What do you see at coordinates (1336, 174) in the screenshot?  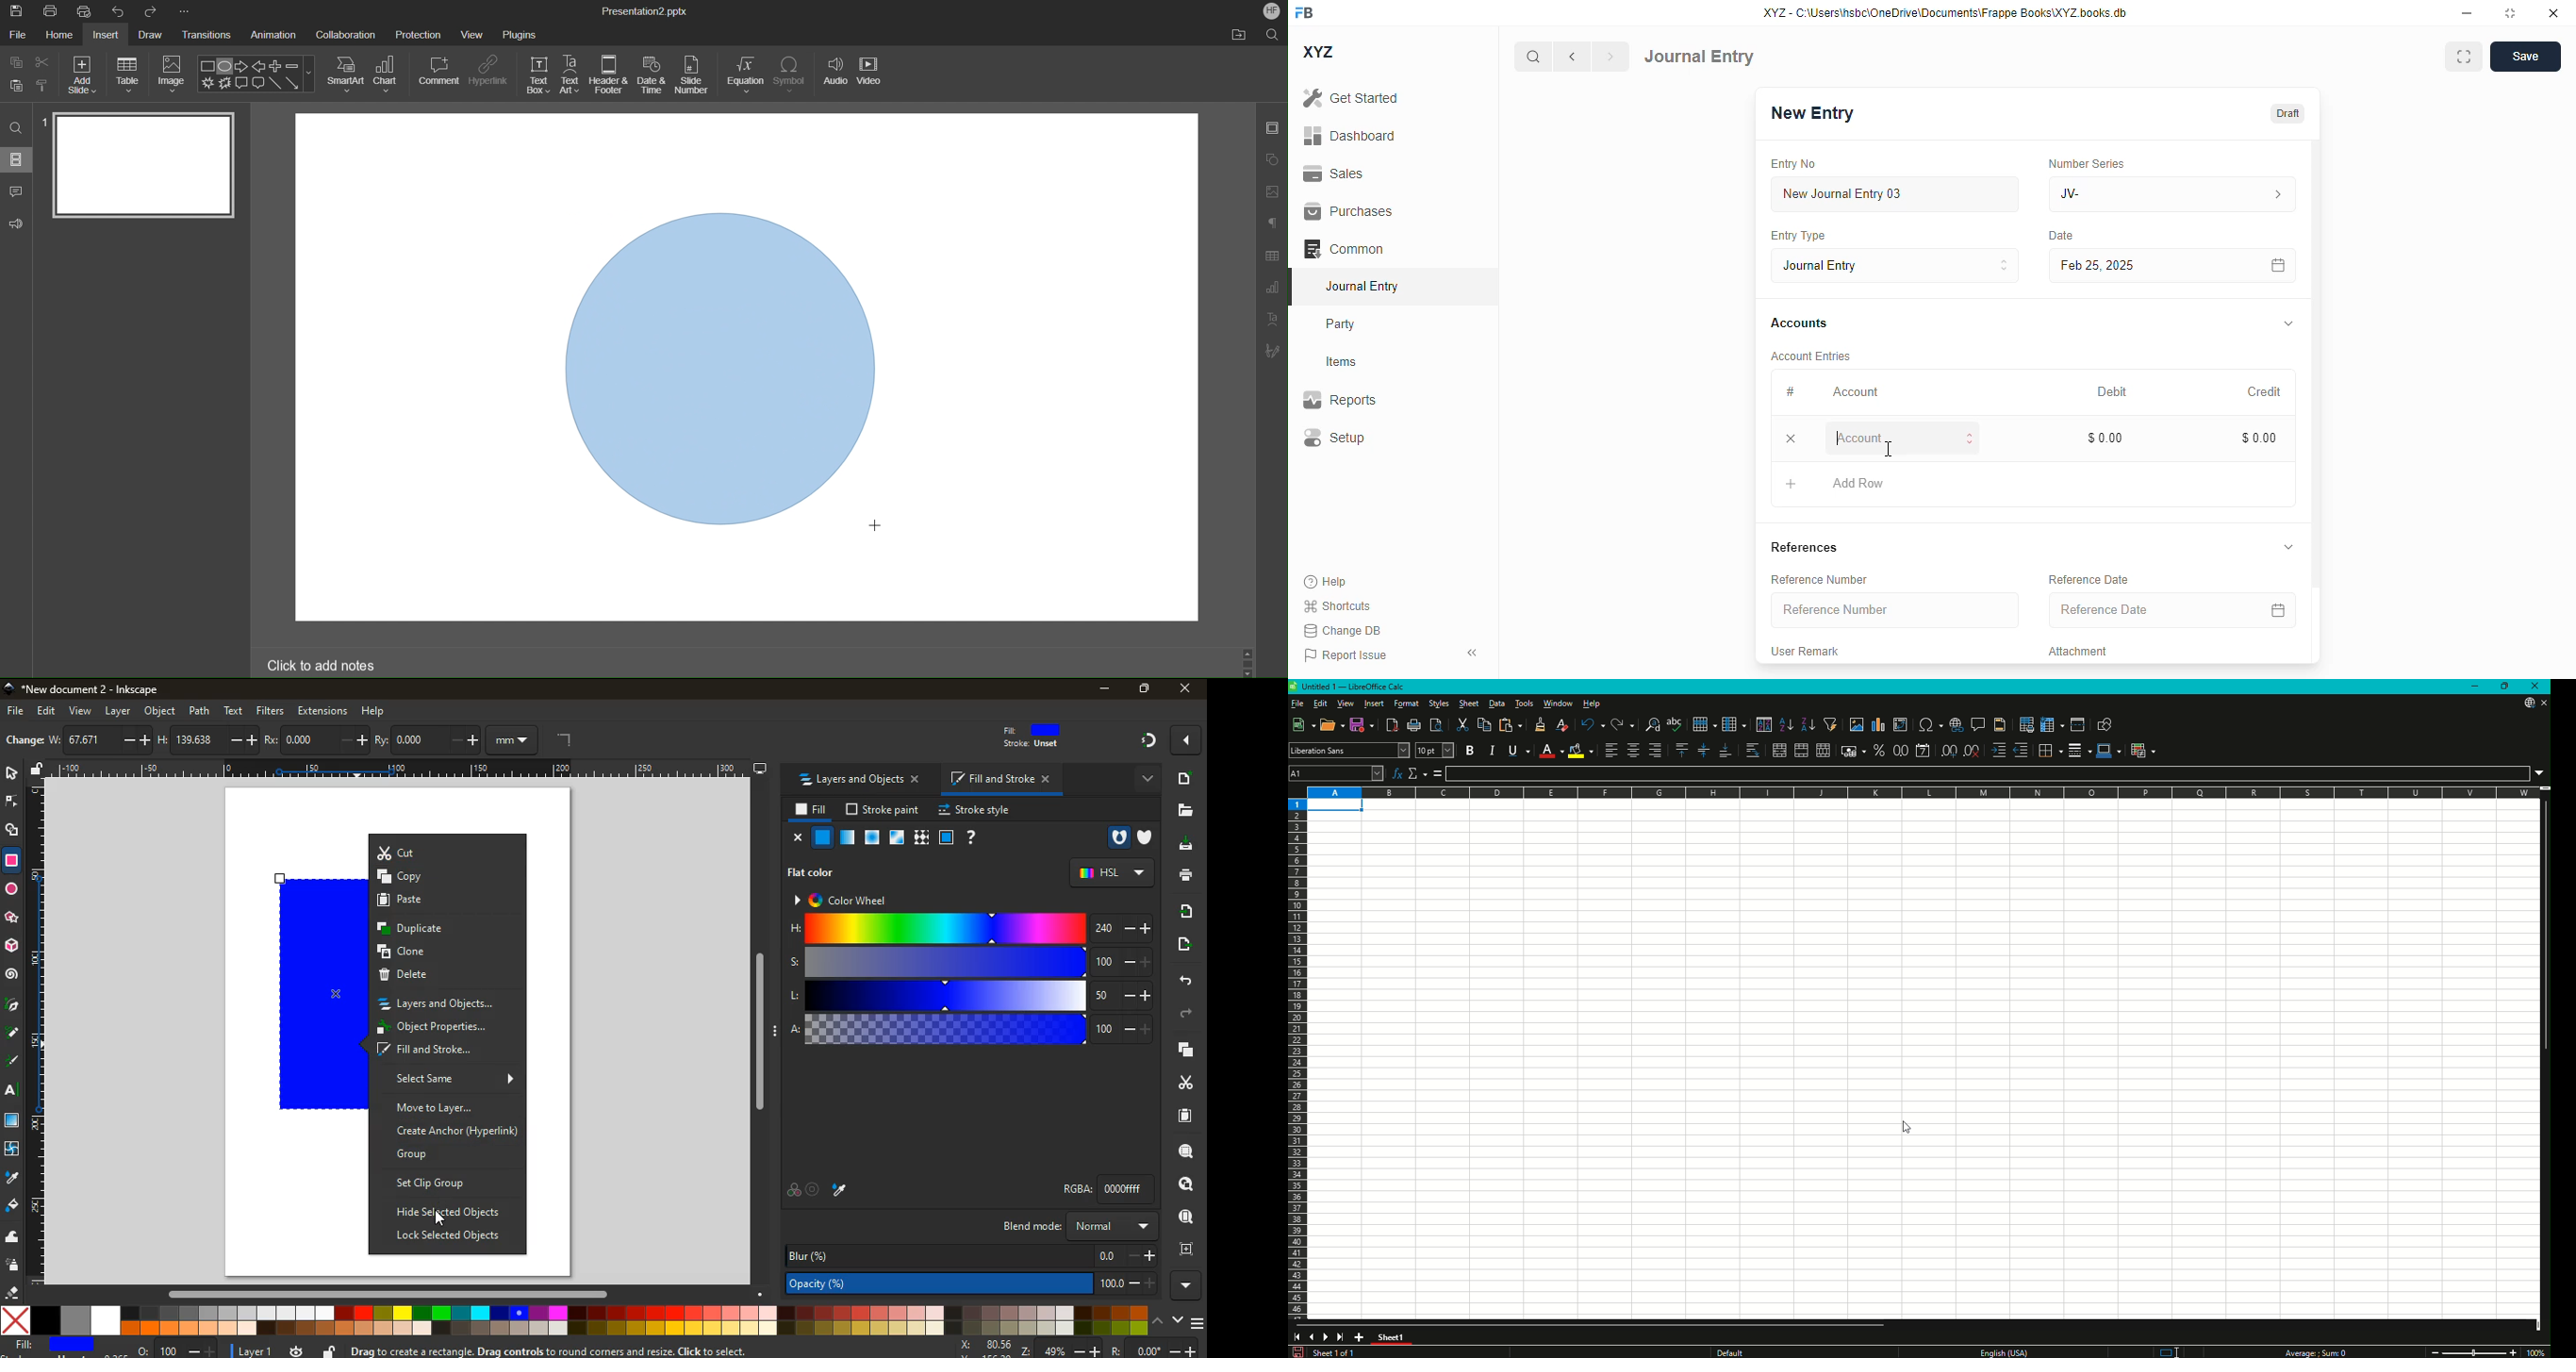 I see `sales` at bounding box center [1336, 174].